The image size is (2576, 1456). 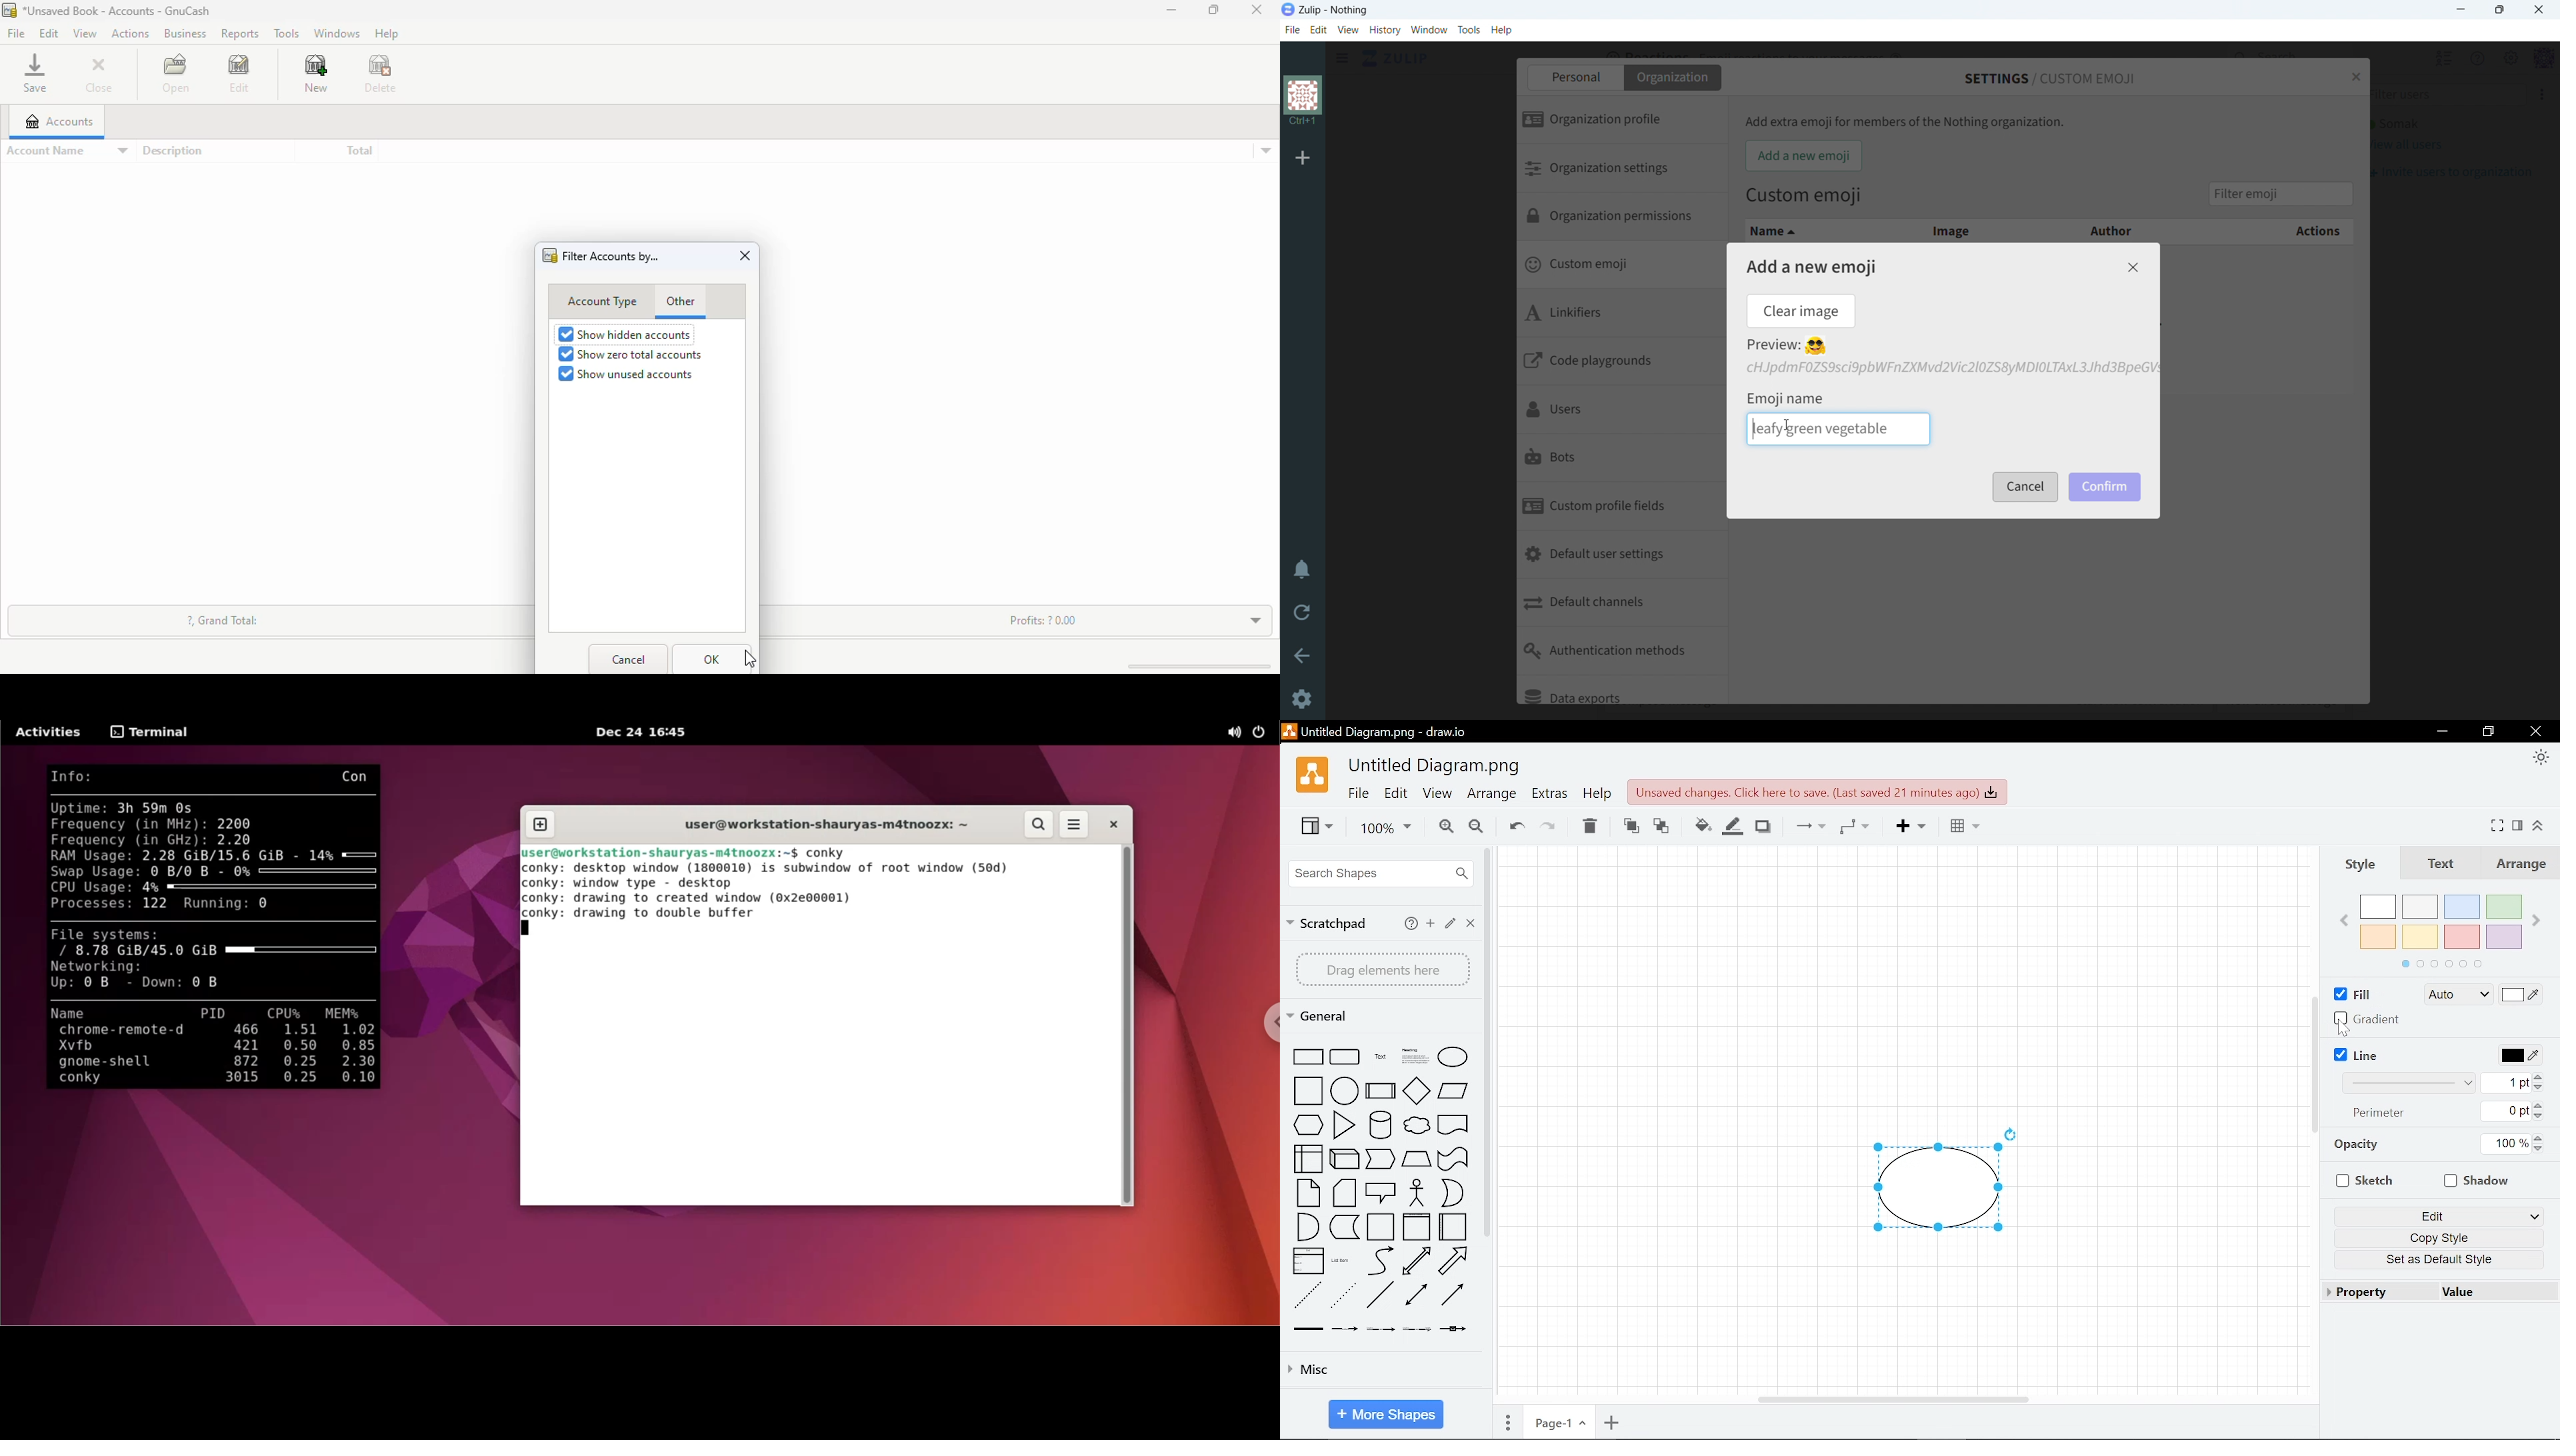 I want to click on Color palette, so click(x=2441, y=924).